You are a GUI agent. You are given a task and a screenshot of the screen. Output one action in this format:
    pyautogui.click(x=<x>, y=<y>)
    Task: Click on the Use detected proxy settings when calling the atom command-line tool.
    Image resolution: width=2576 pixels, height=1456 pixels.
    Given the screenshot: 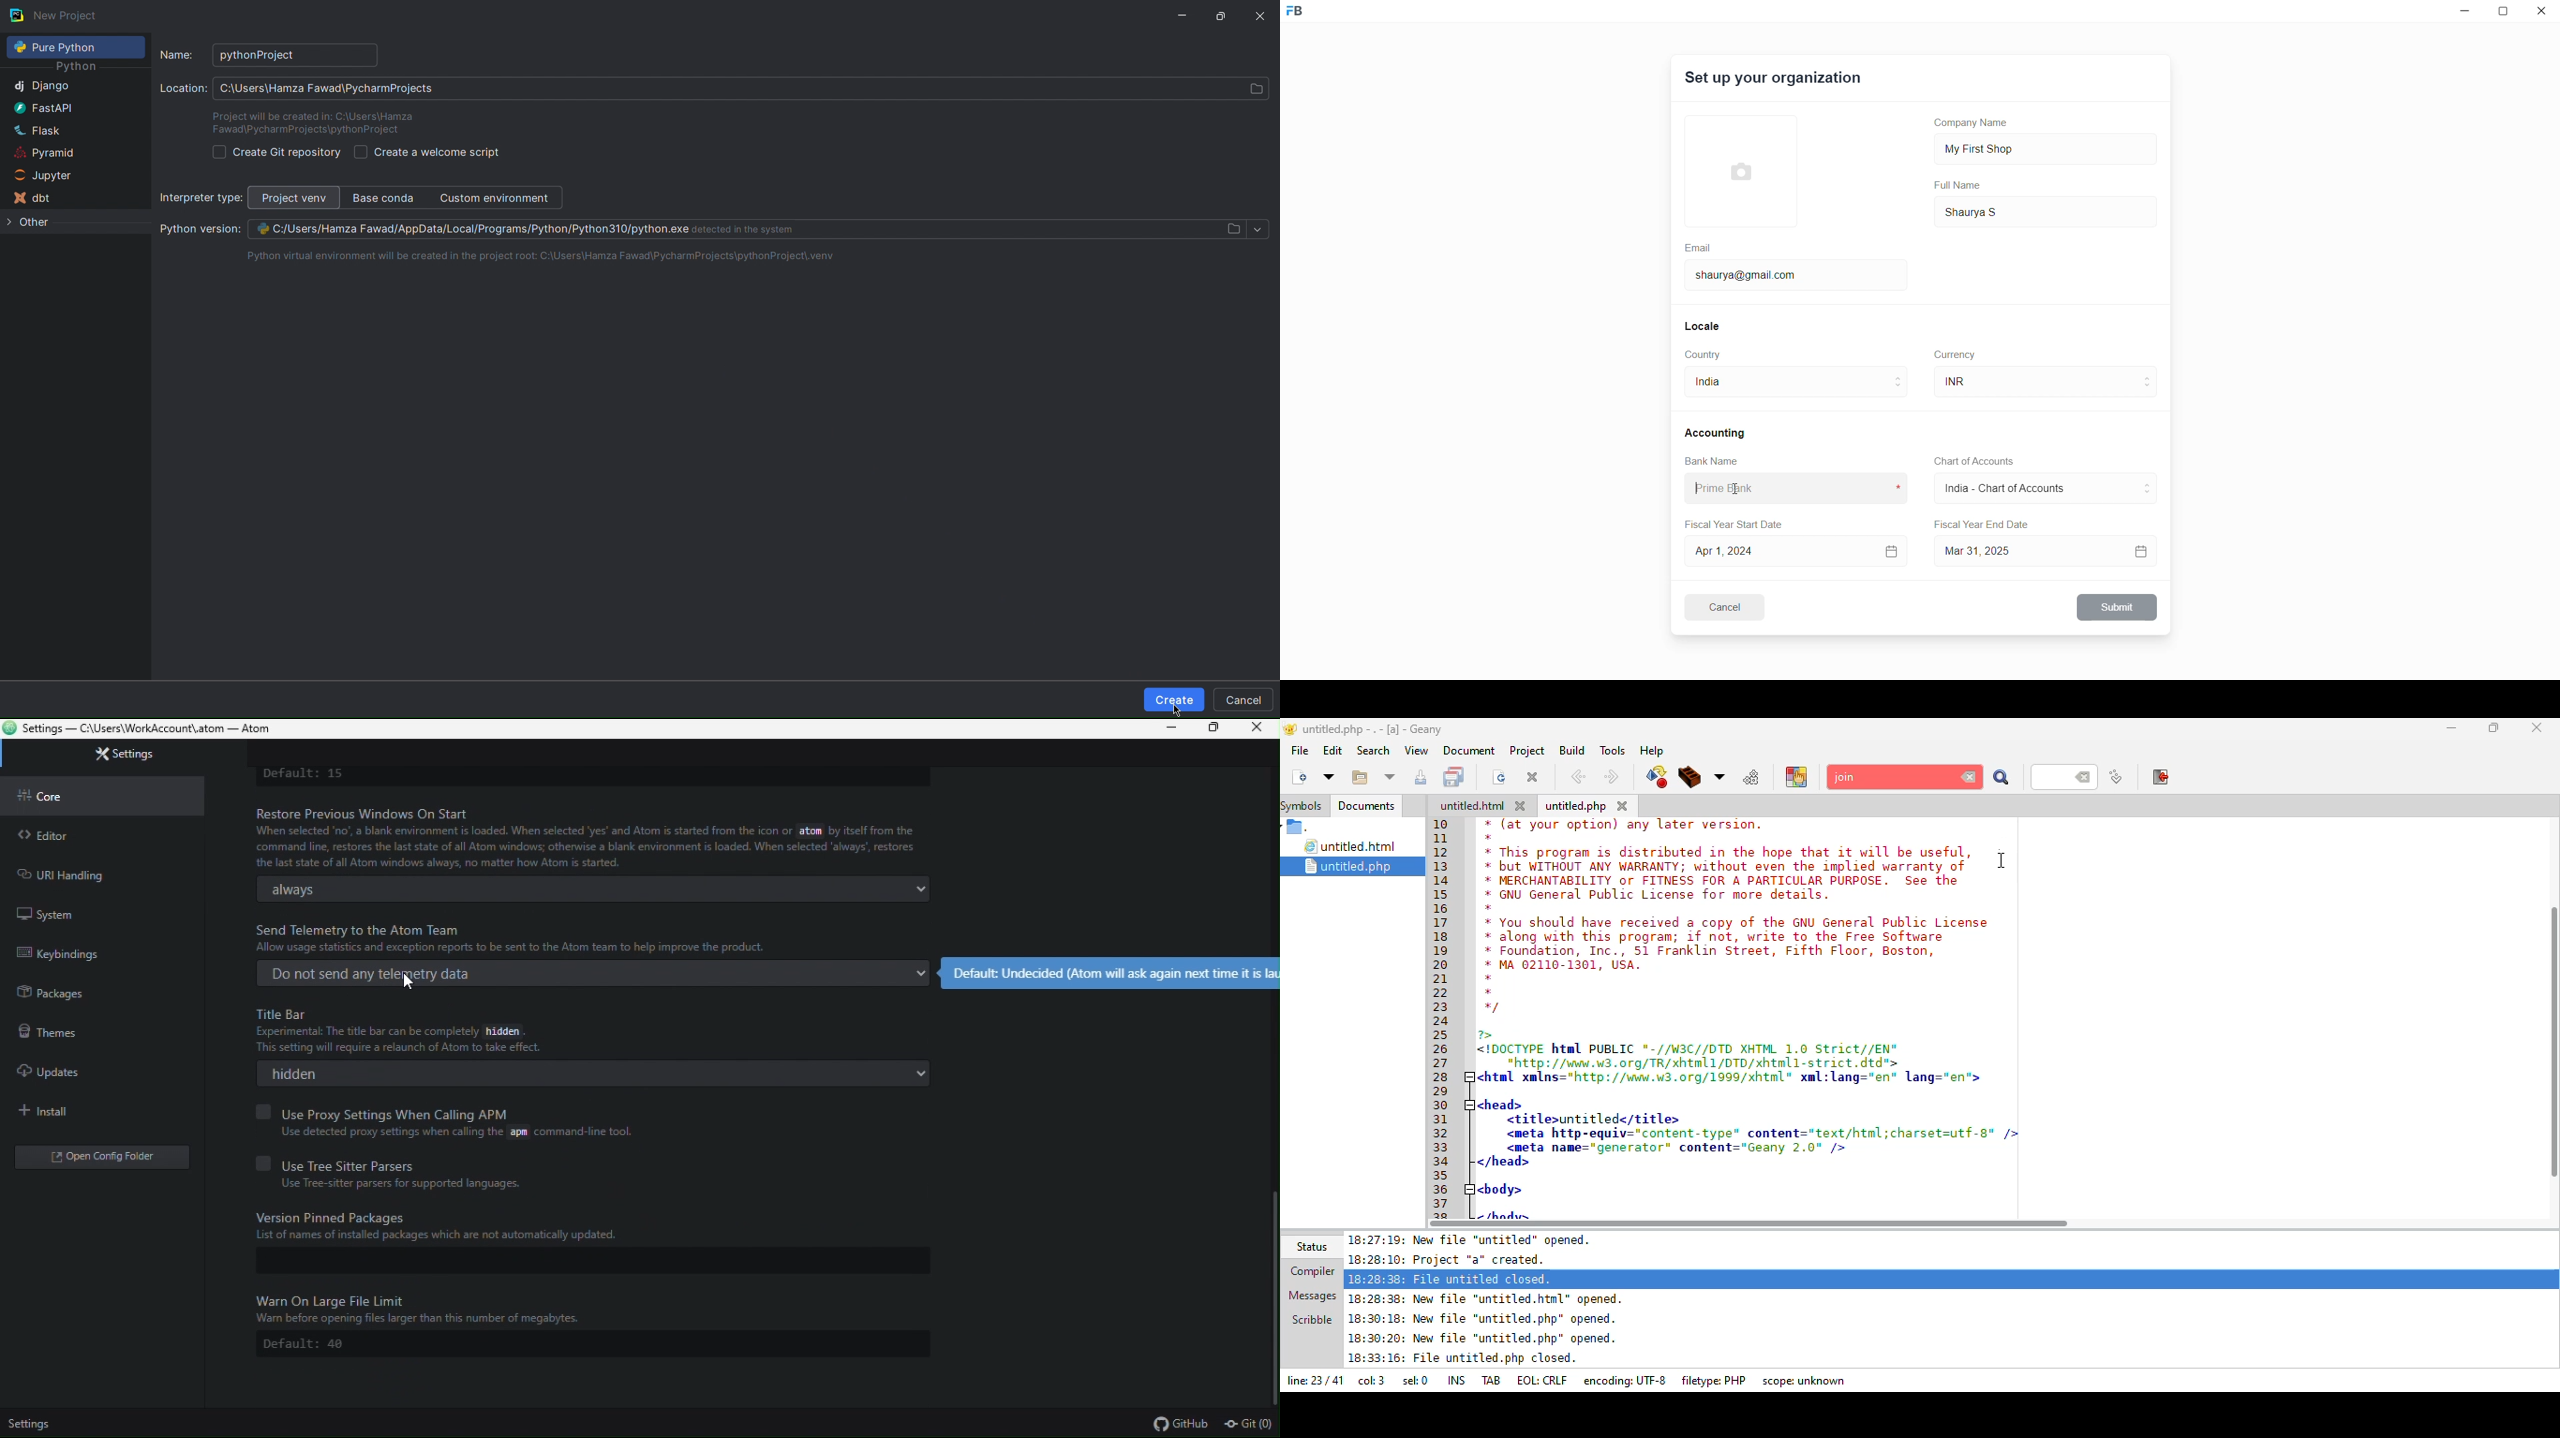 What is the action you would take?
    pyautogui.click(x=449, y=1132)
    